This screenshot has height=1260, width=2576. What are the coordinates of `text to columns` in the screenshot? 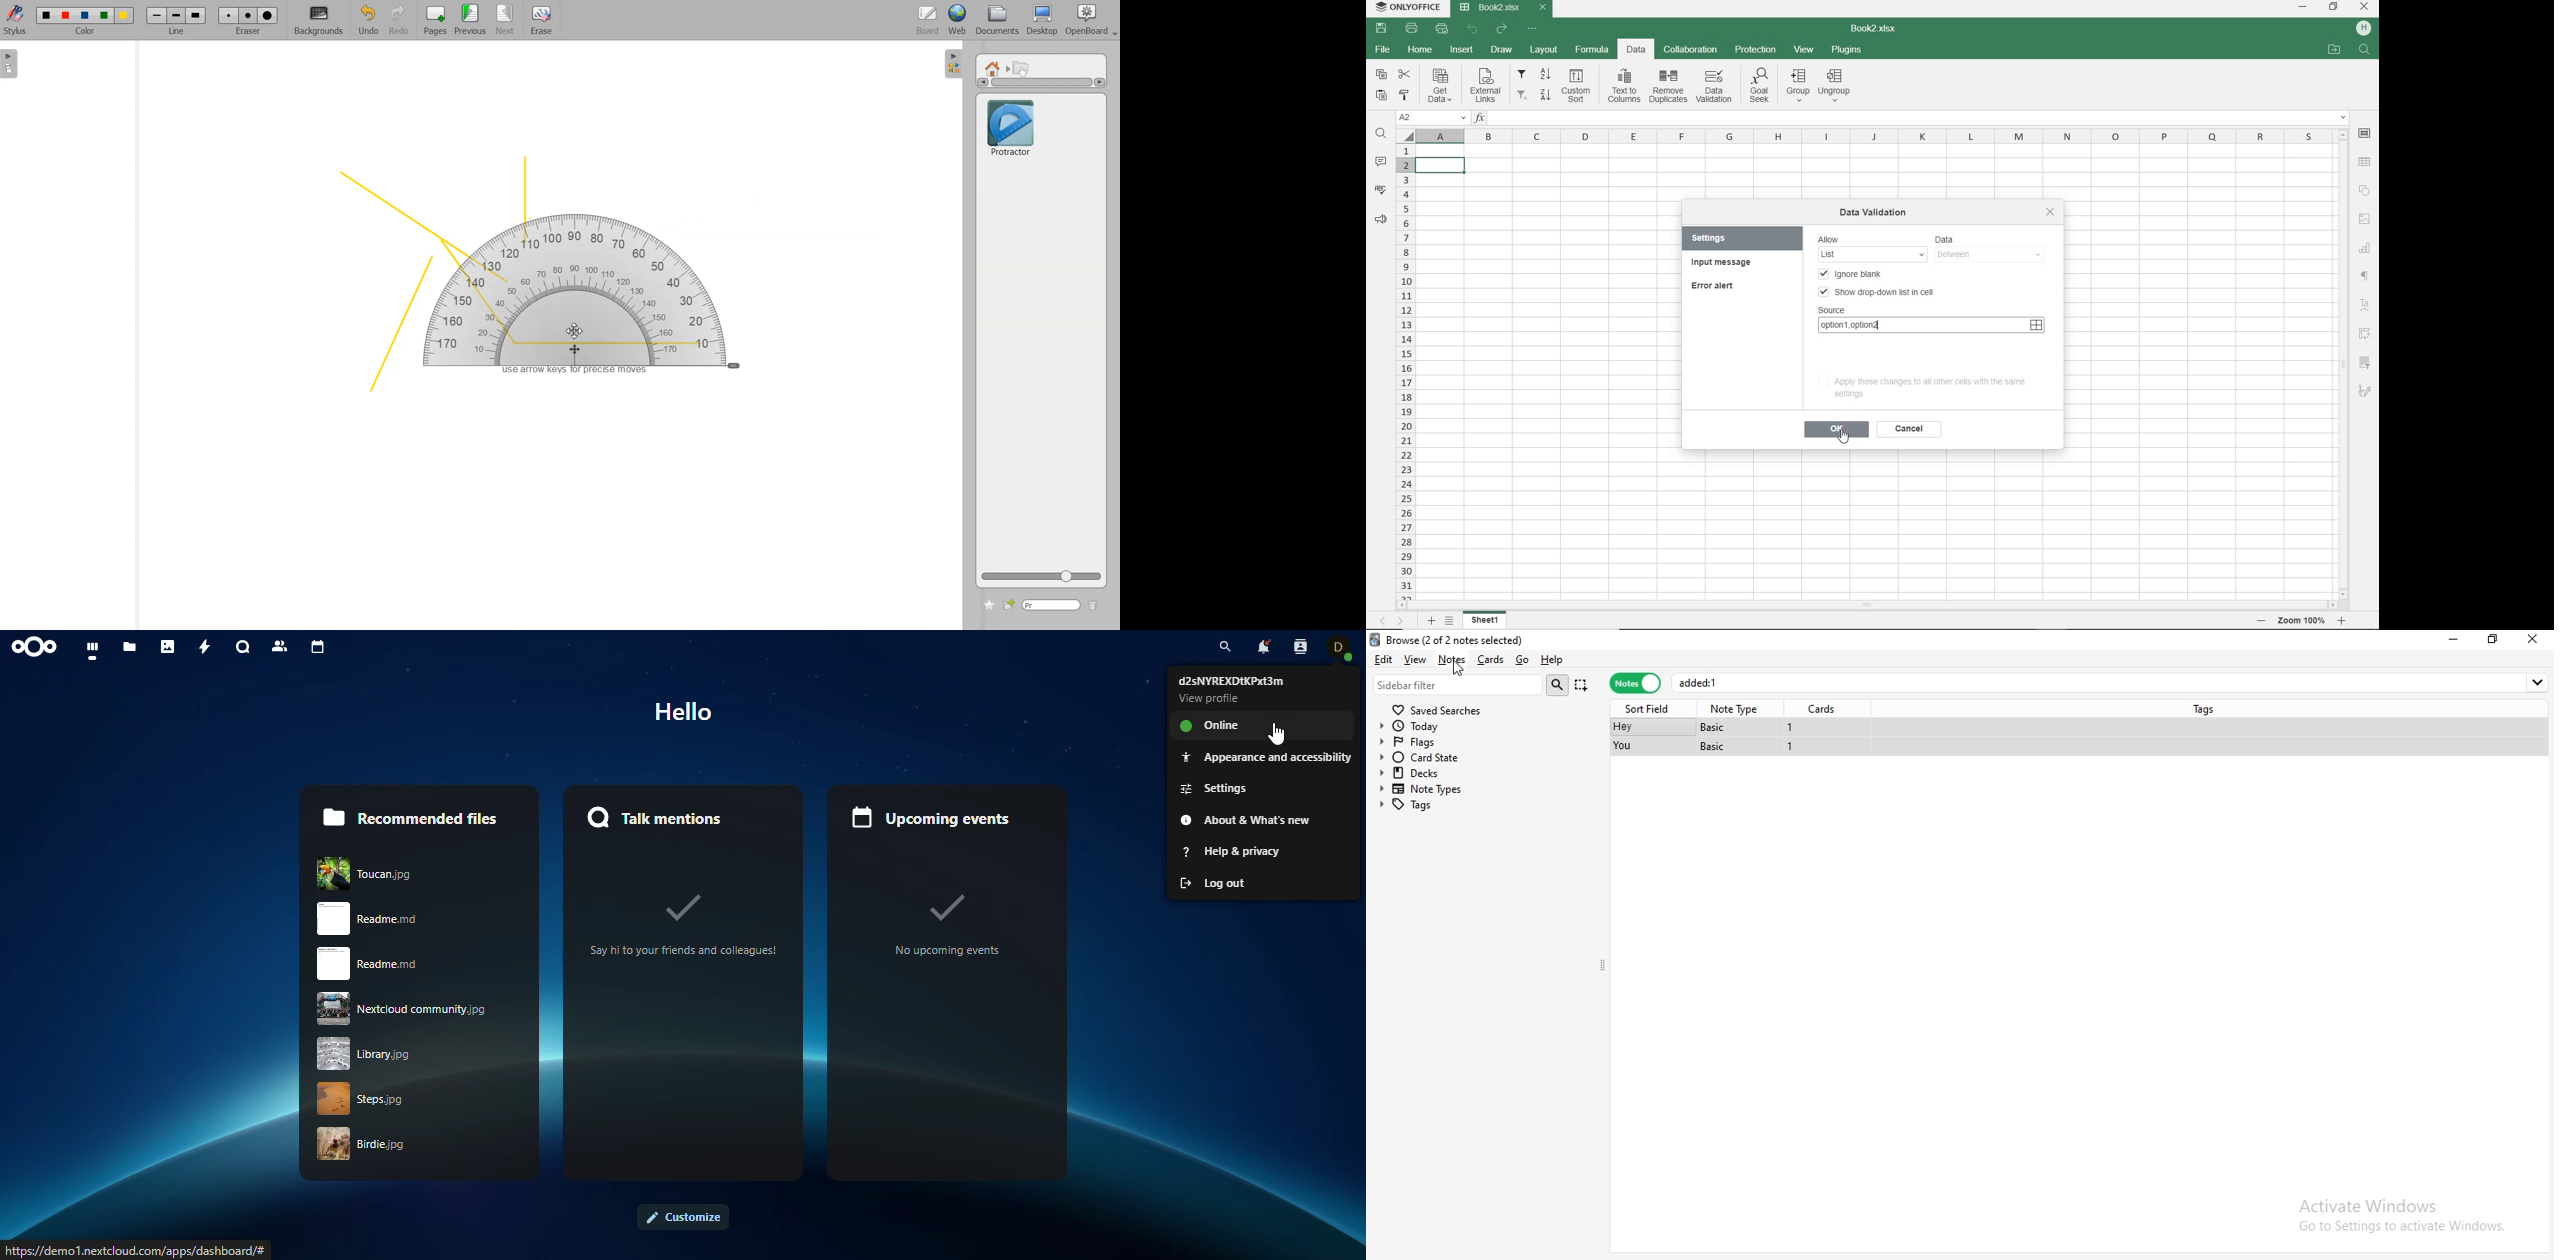 It's located at (1625, 85).